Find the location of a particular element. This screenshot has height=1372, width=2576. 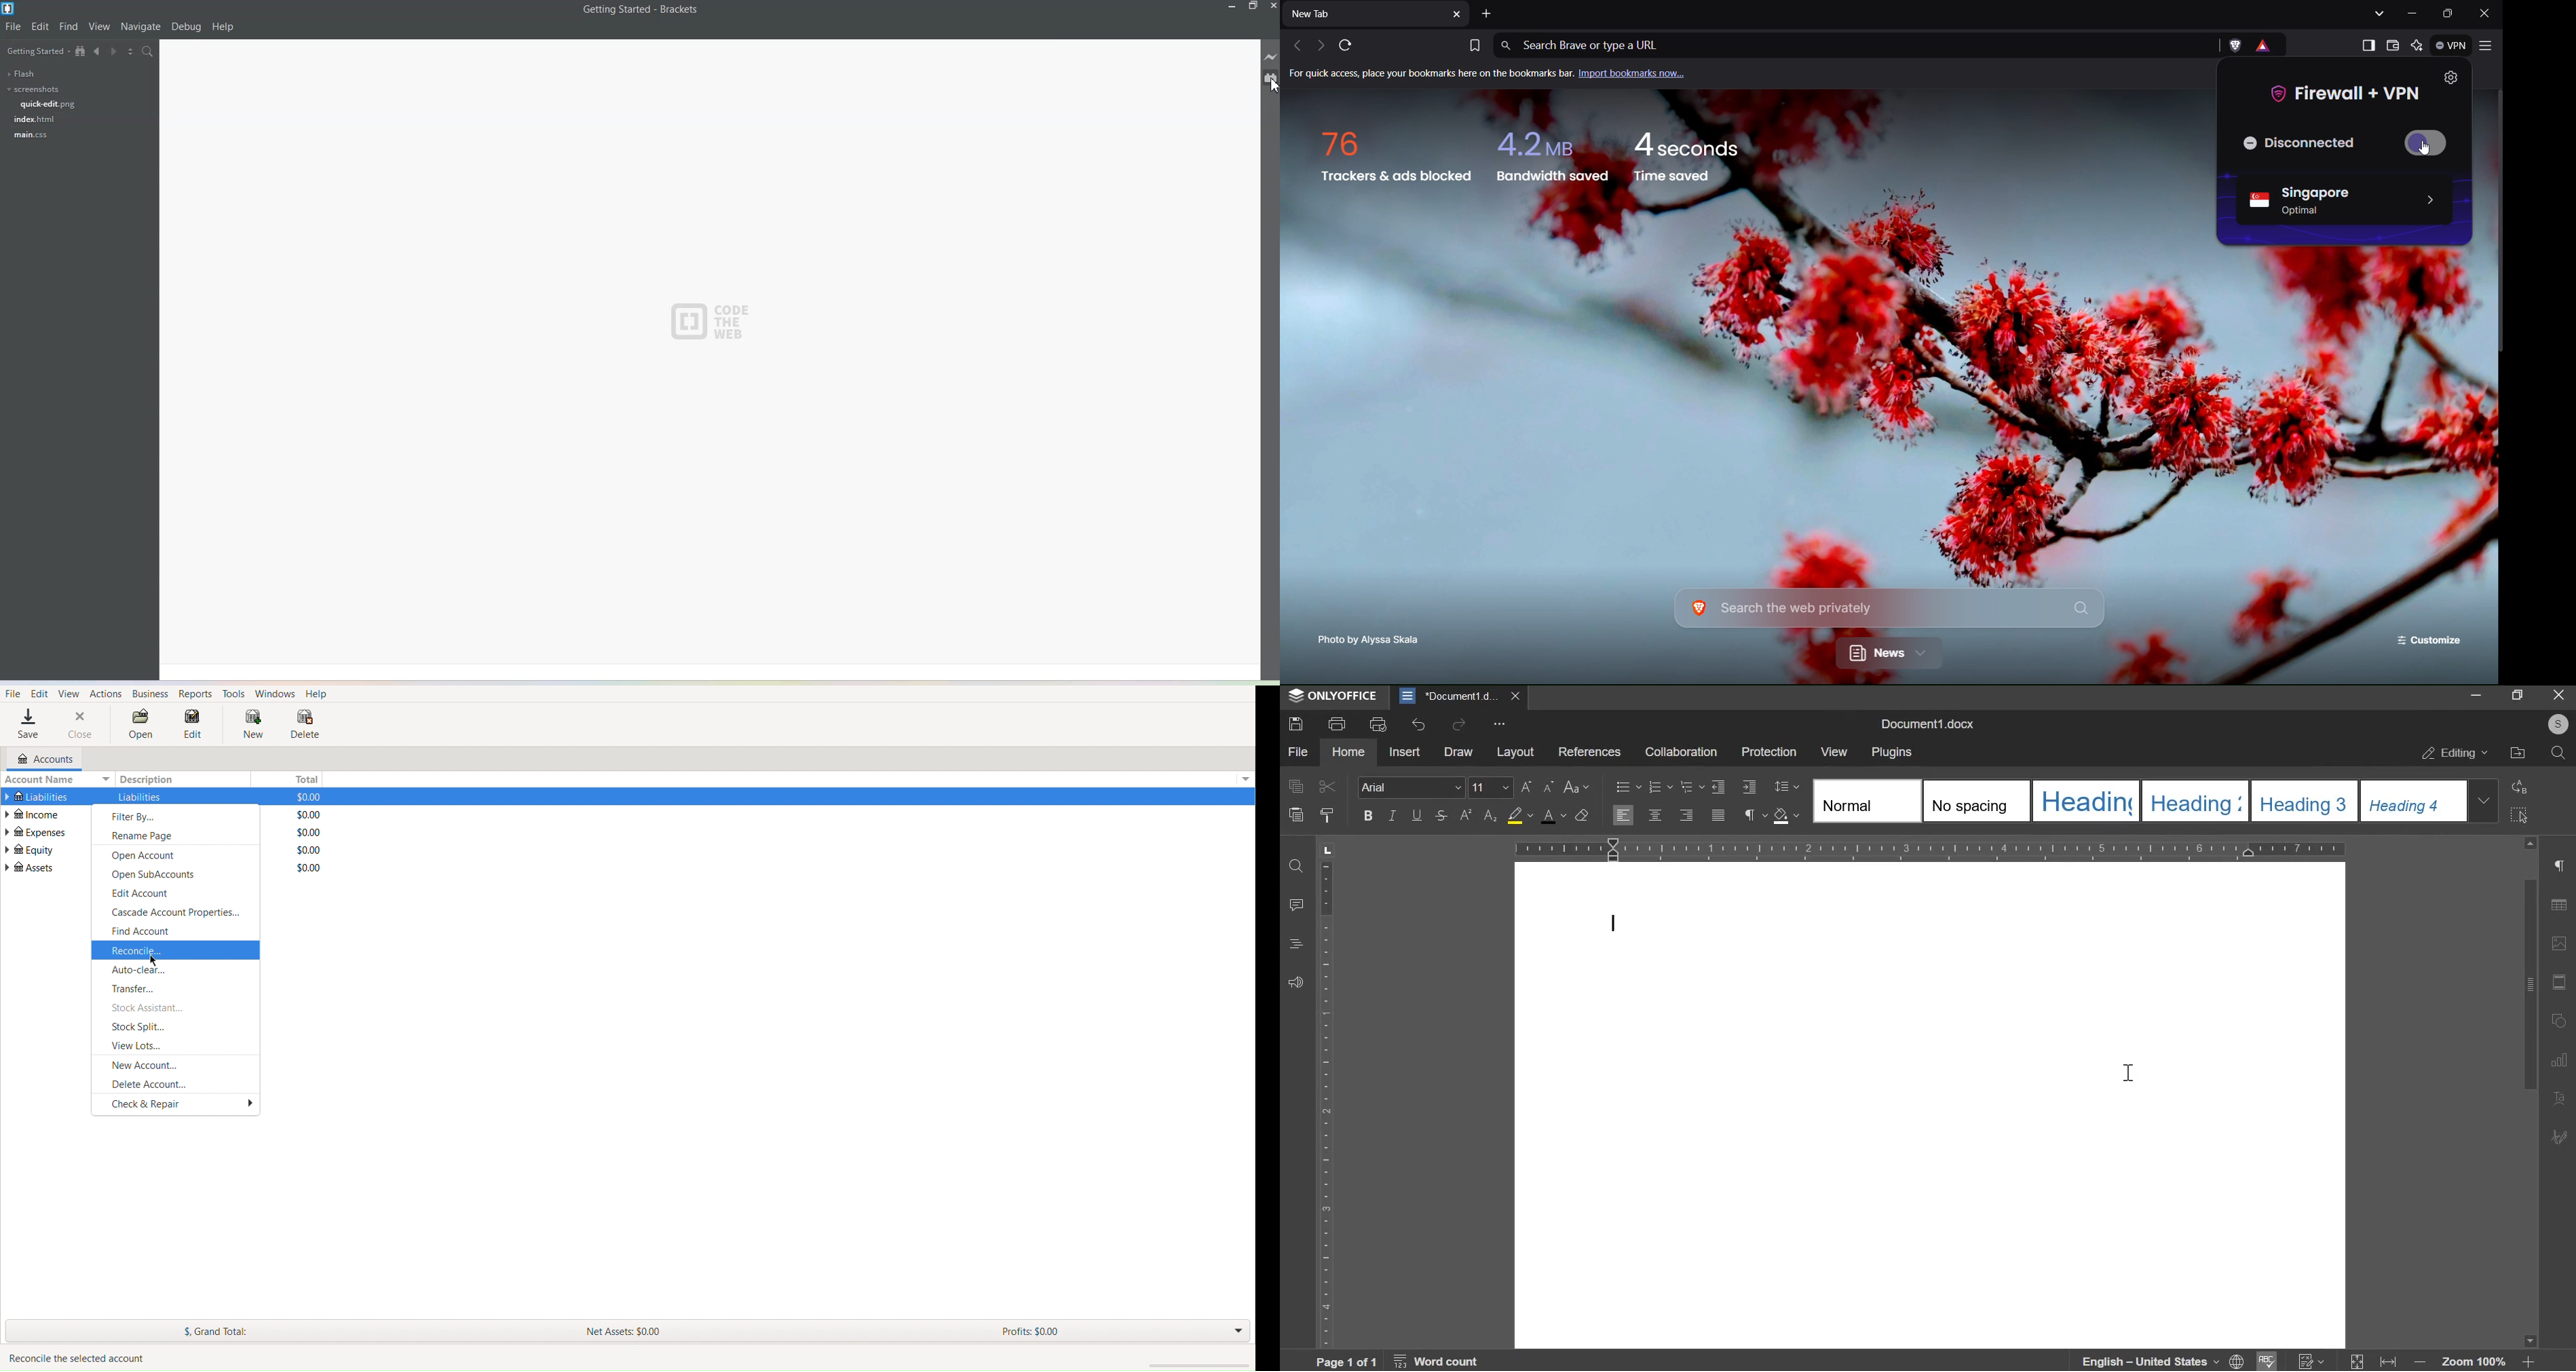

Income is located at coordinates (34, 814).